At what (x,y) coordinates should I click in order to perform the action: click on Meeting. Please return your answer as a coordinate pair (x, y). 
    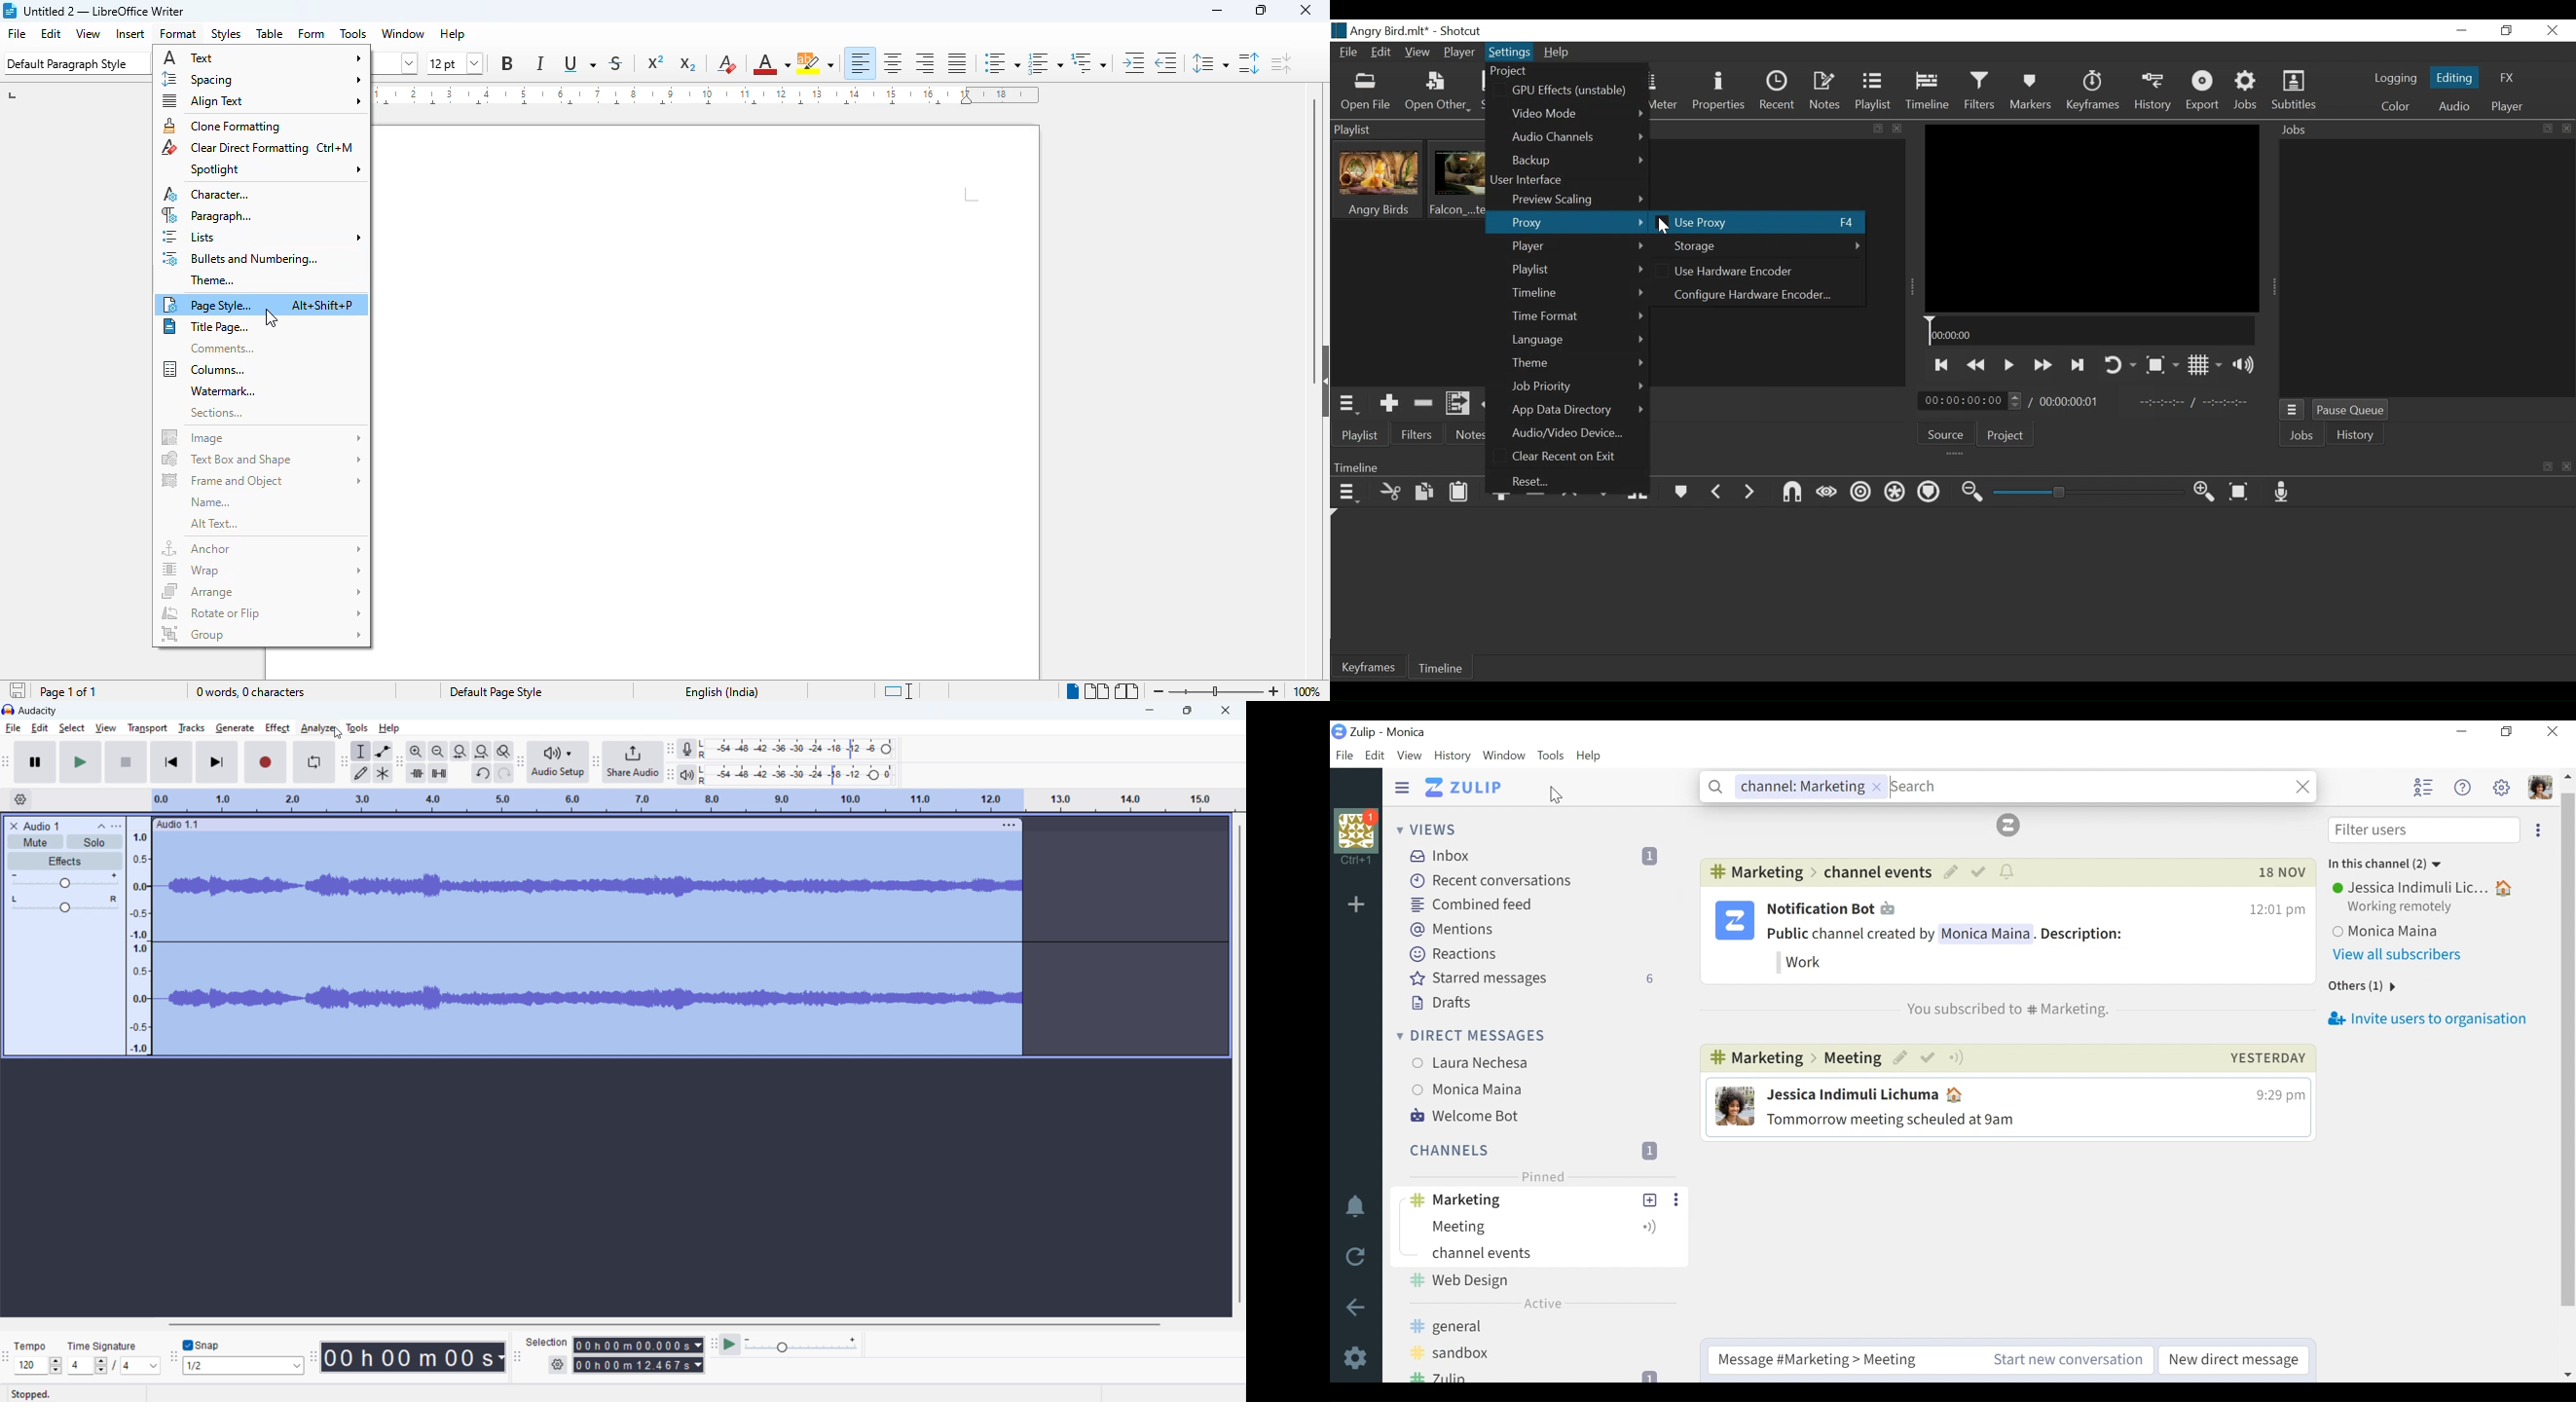
    Looking at the image, I should click on (1856, 1060).